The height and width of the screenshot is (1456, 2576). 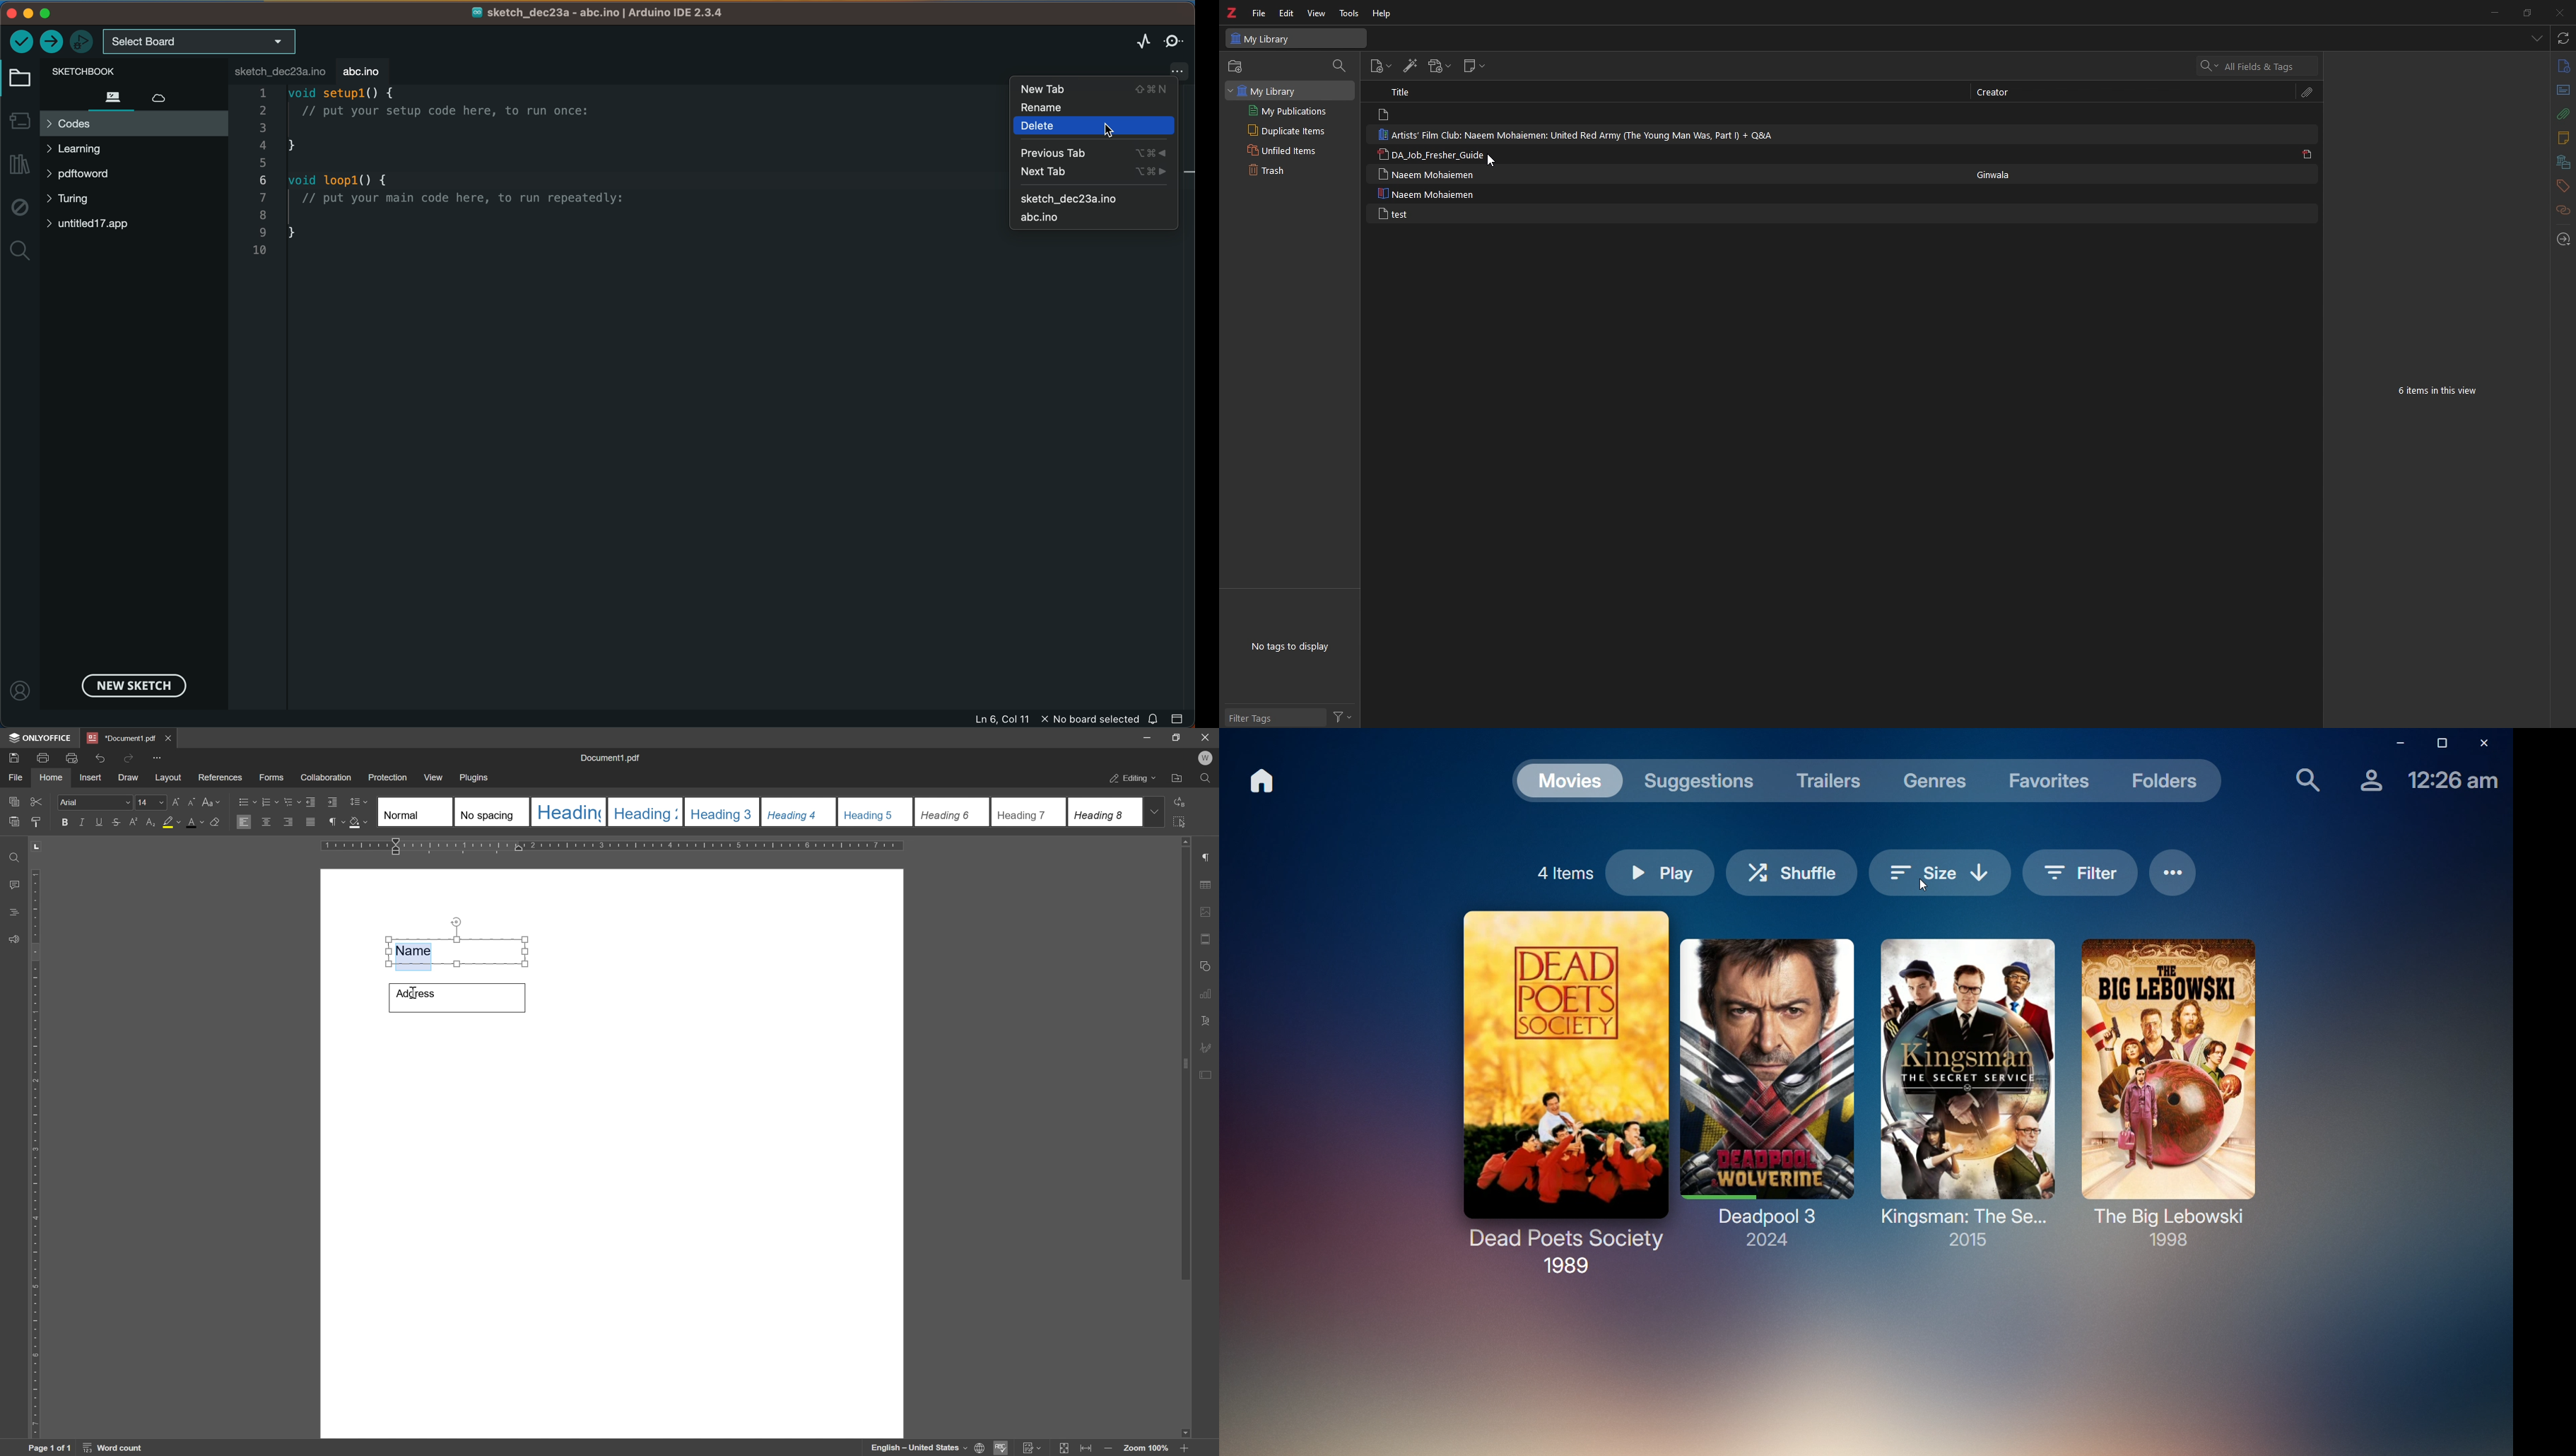 What do you see at coordinates (1350, 13) in the screenshot?
I see `tools` at bounding box center [1350, 13].